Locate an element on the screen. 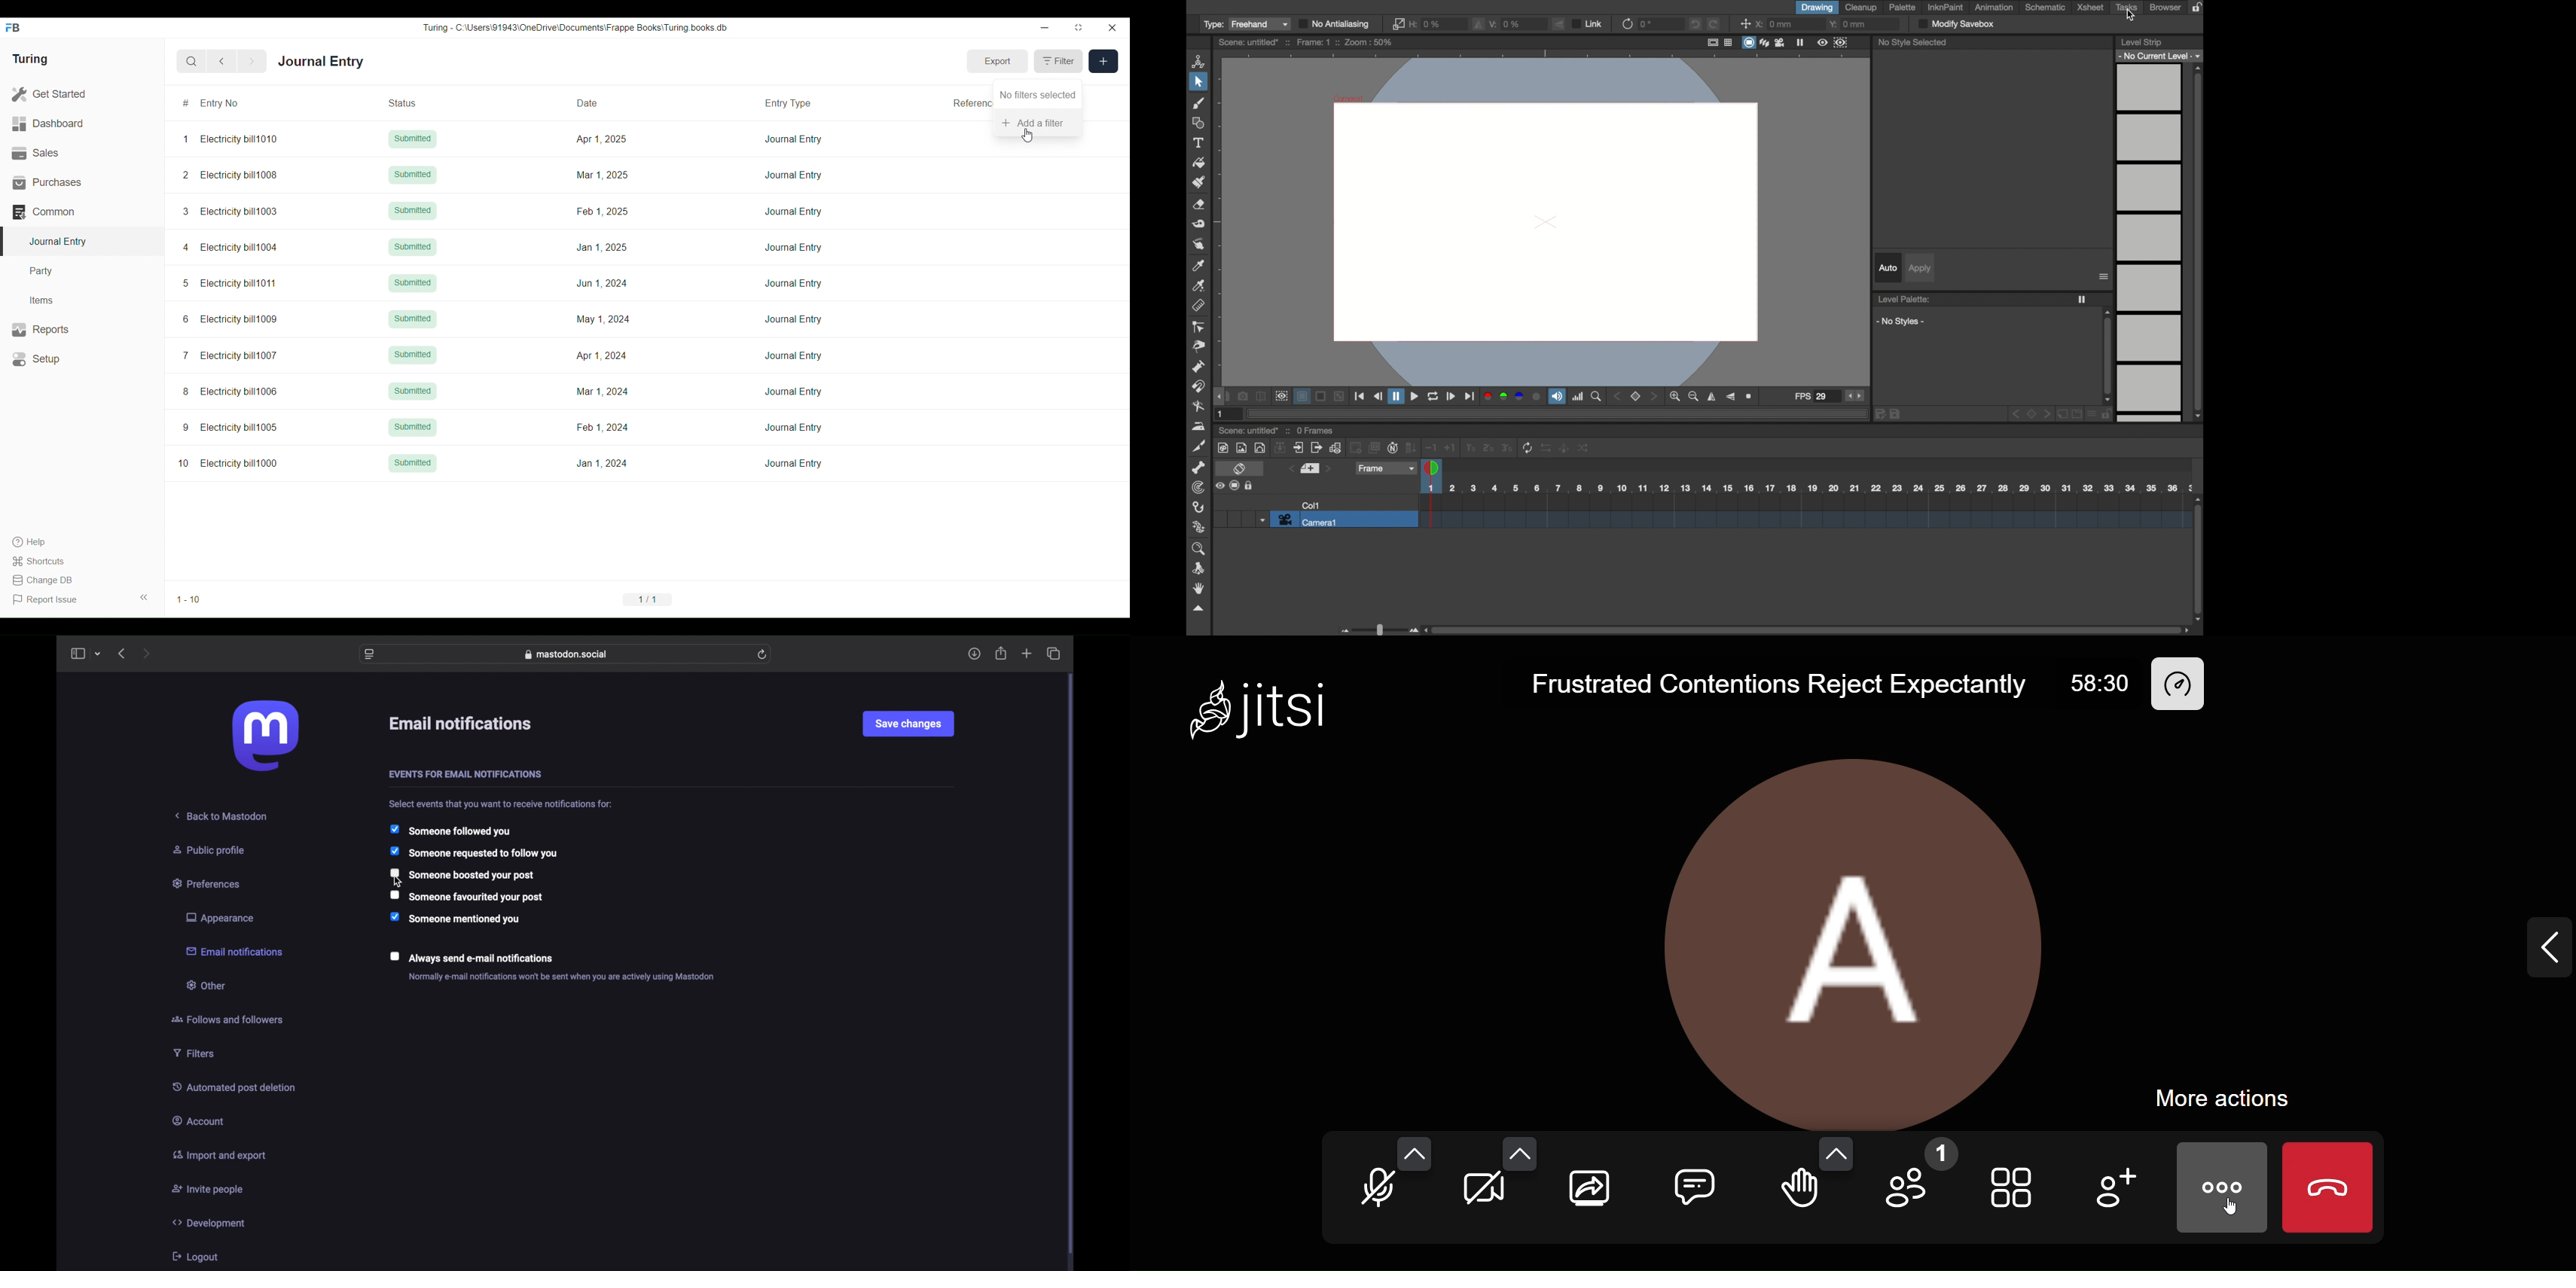  appearance is located at coordinates (219, 918).